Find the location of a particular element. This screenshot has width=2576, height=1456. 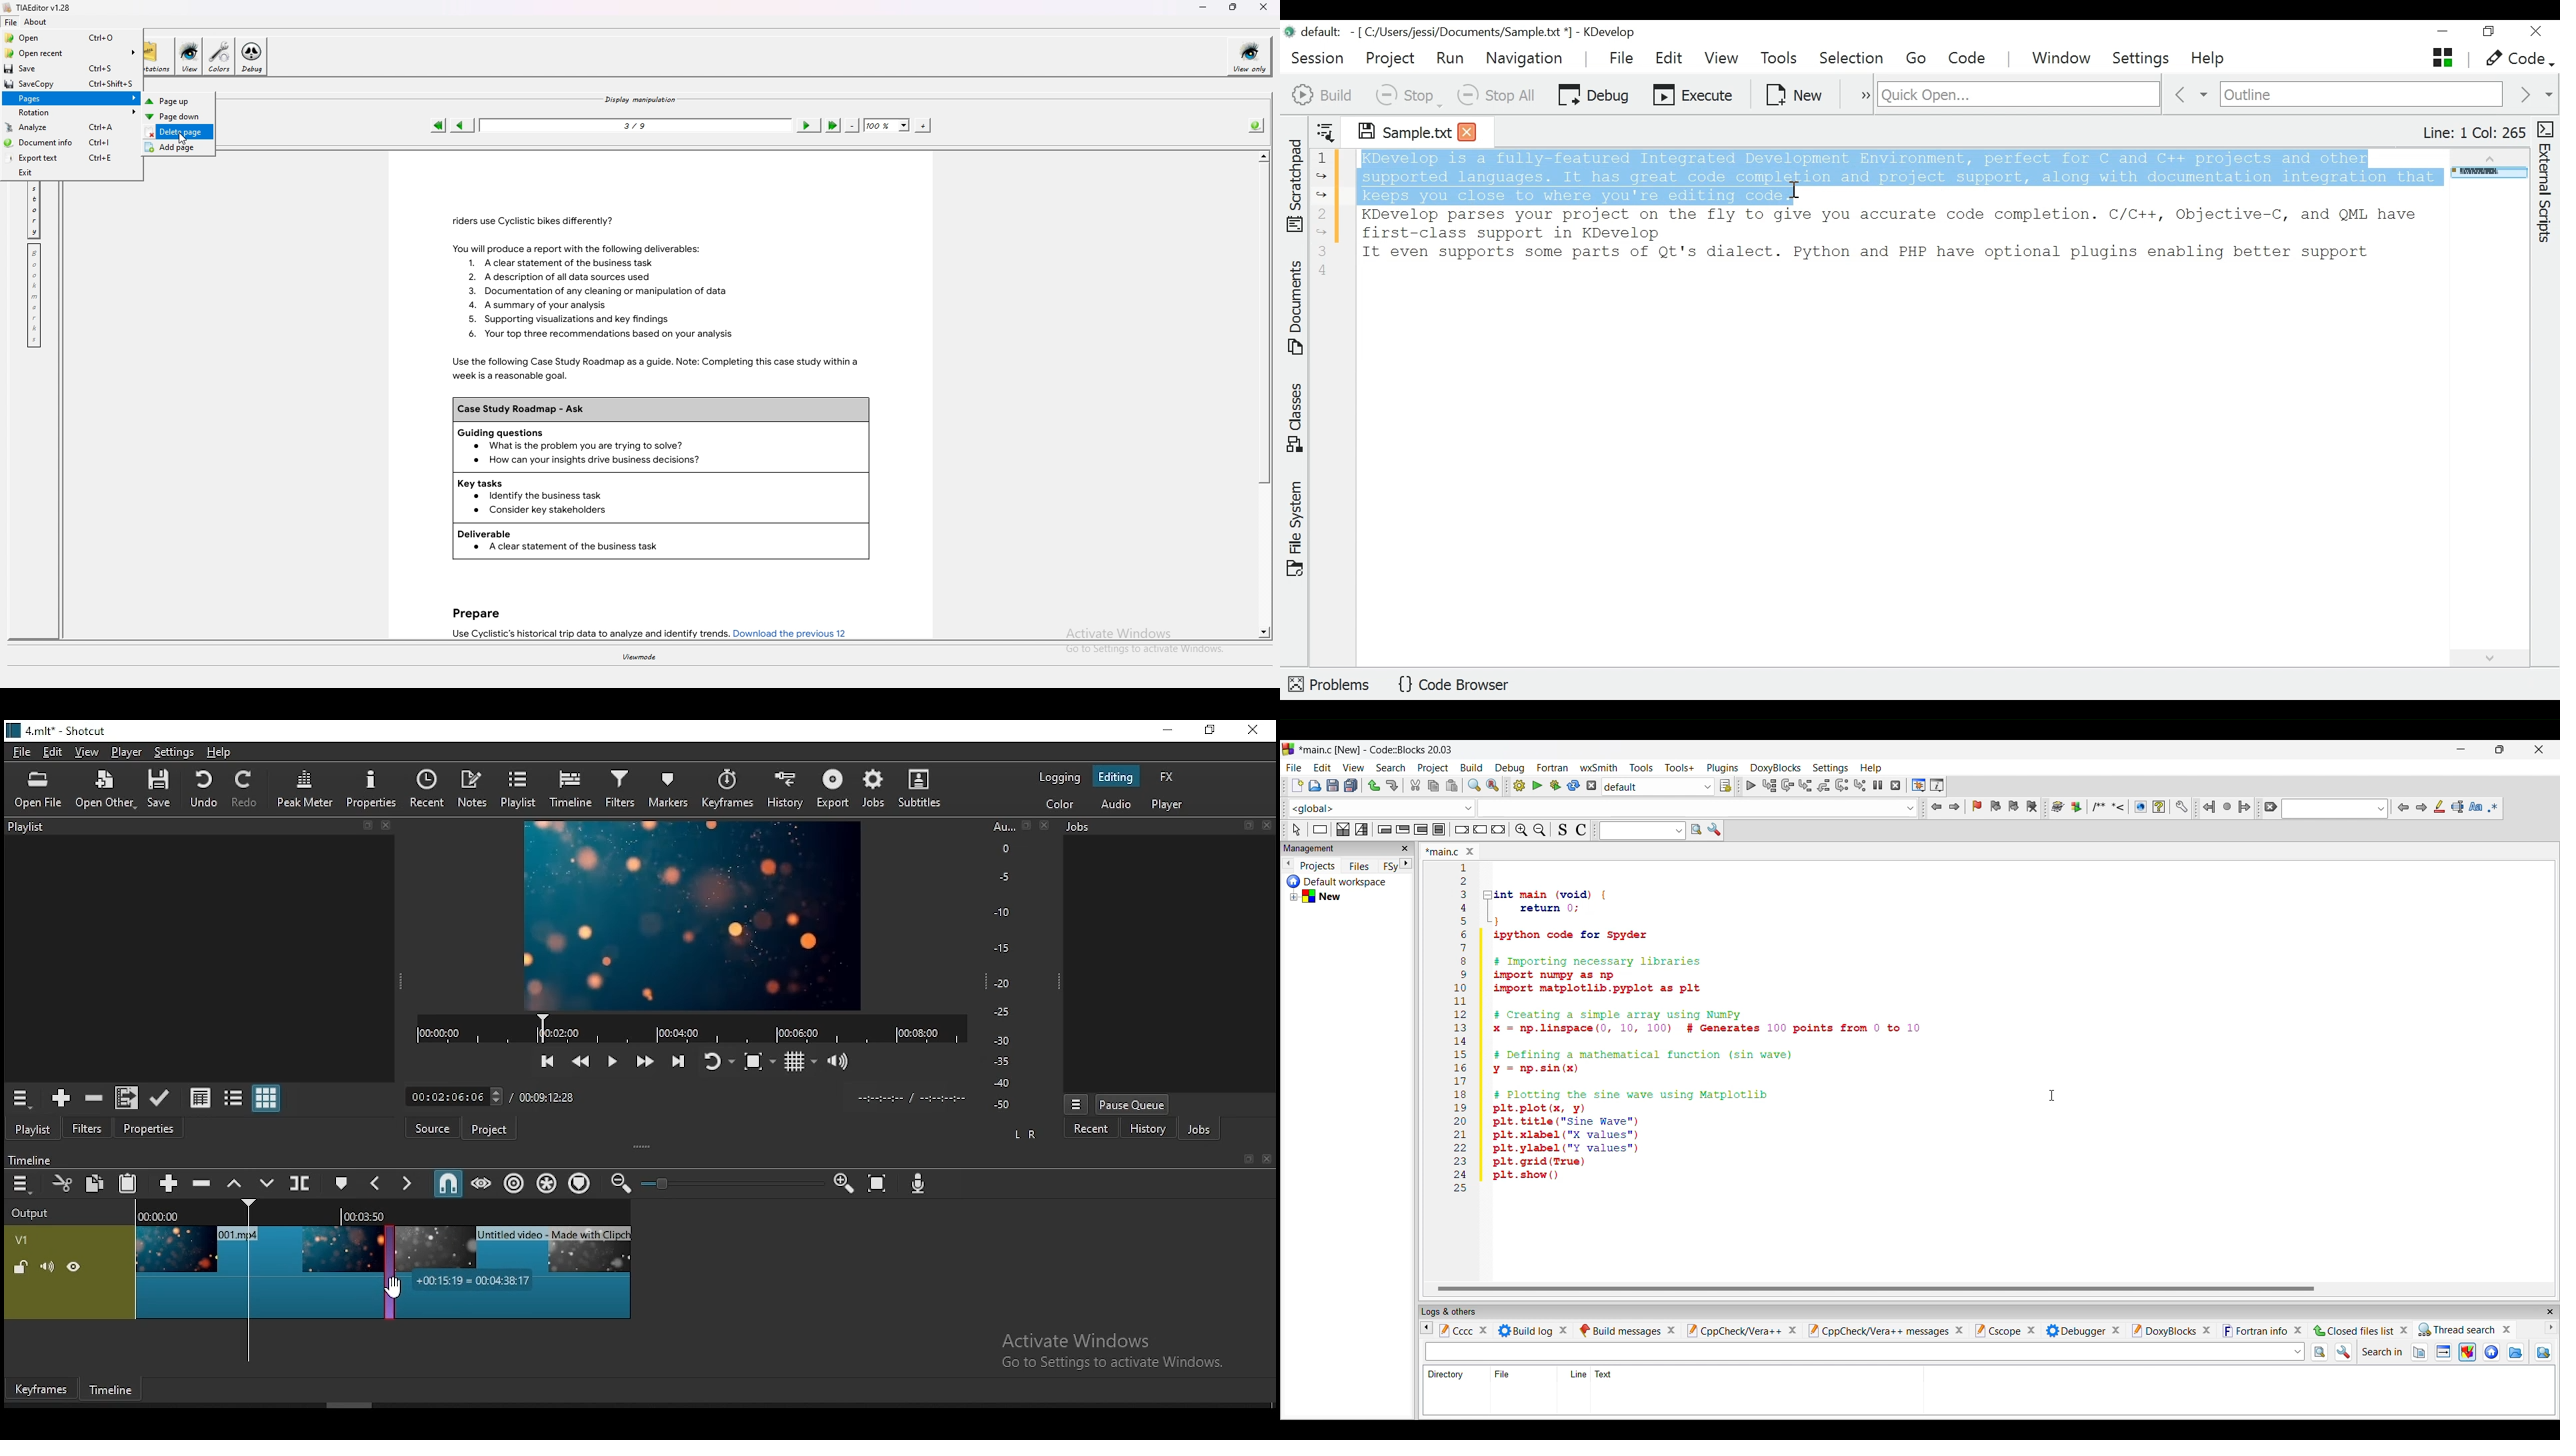

undo is located at coordinates (203, 788).